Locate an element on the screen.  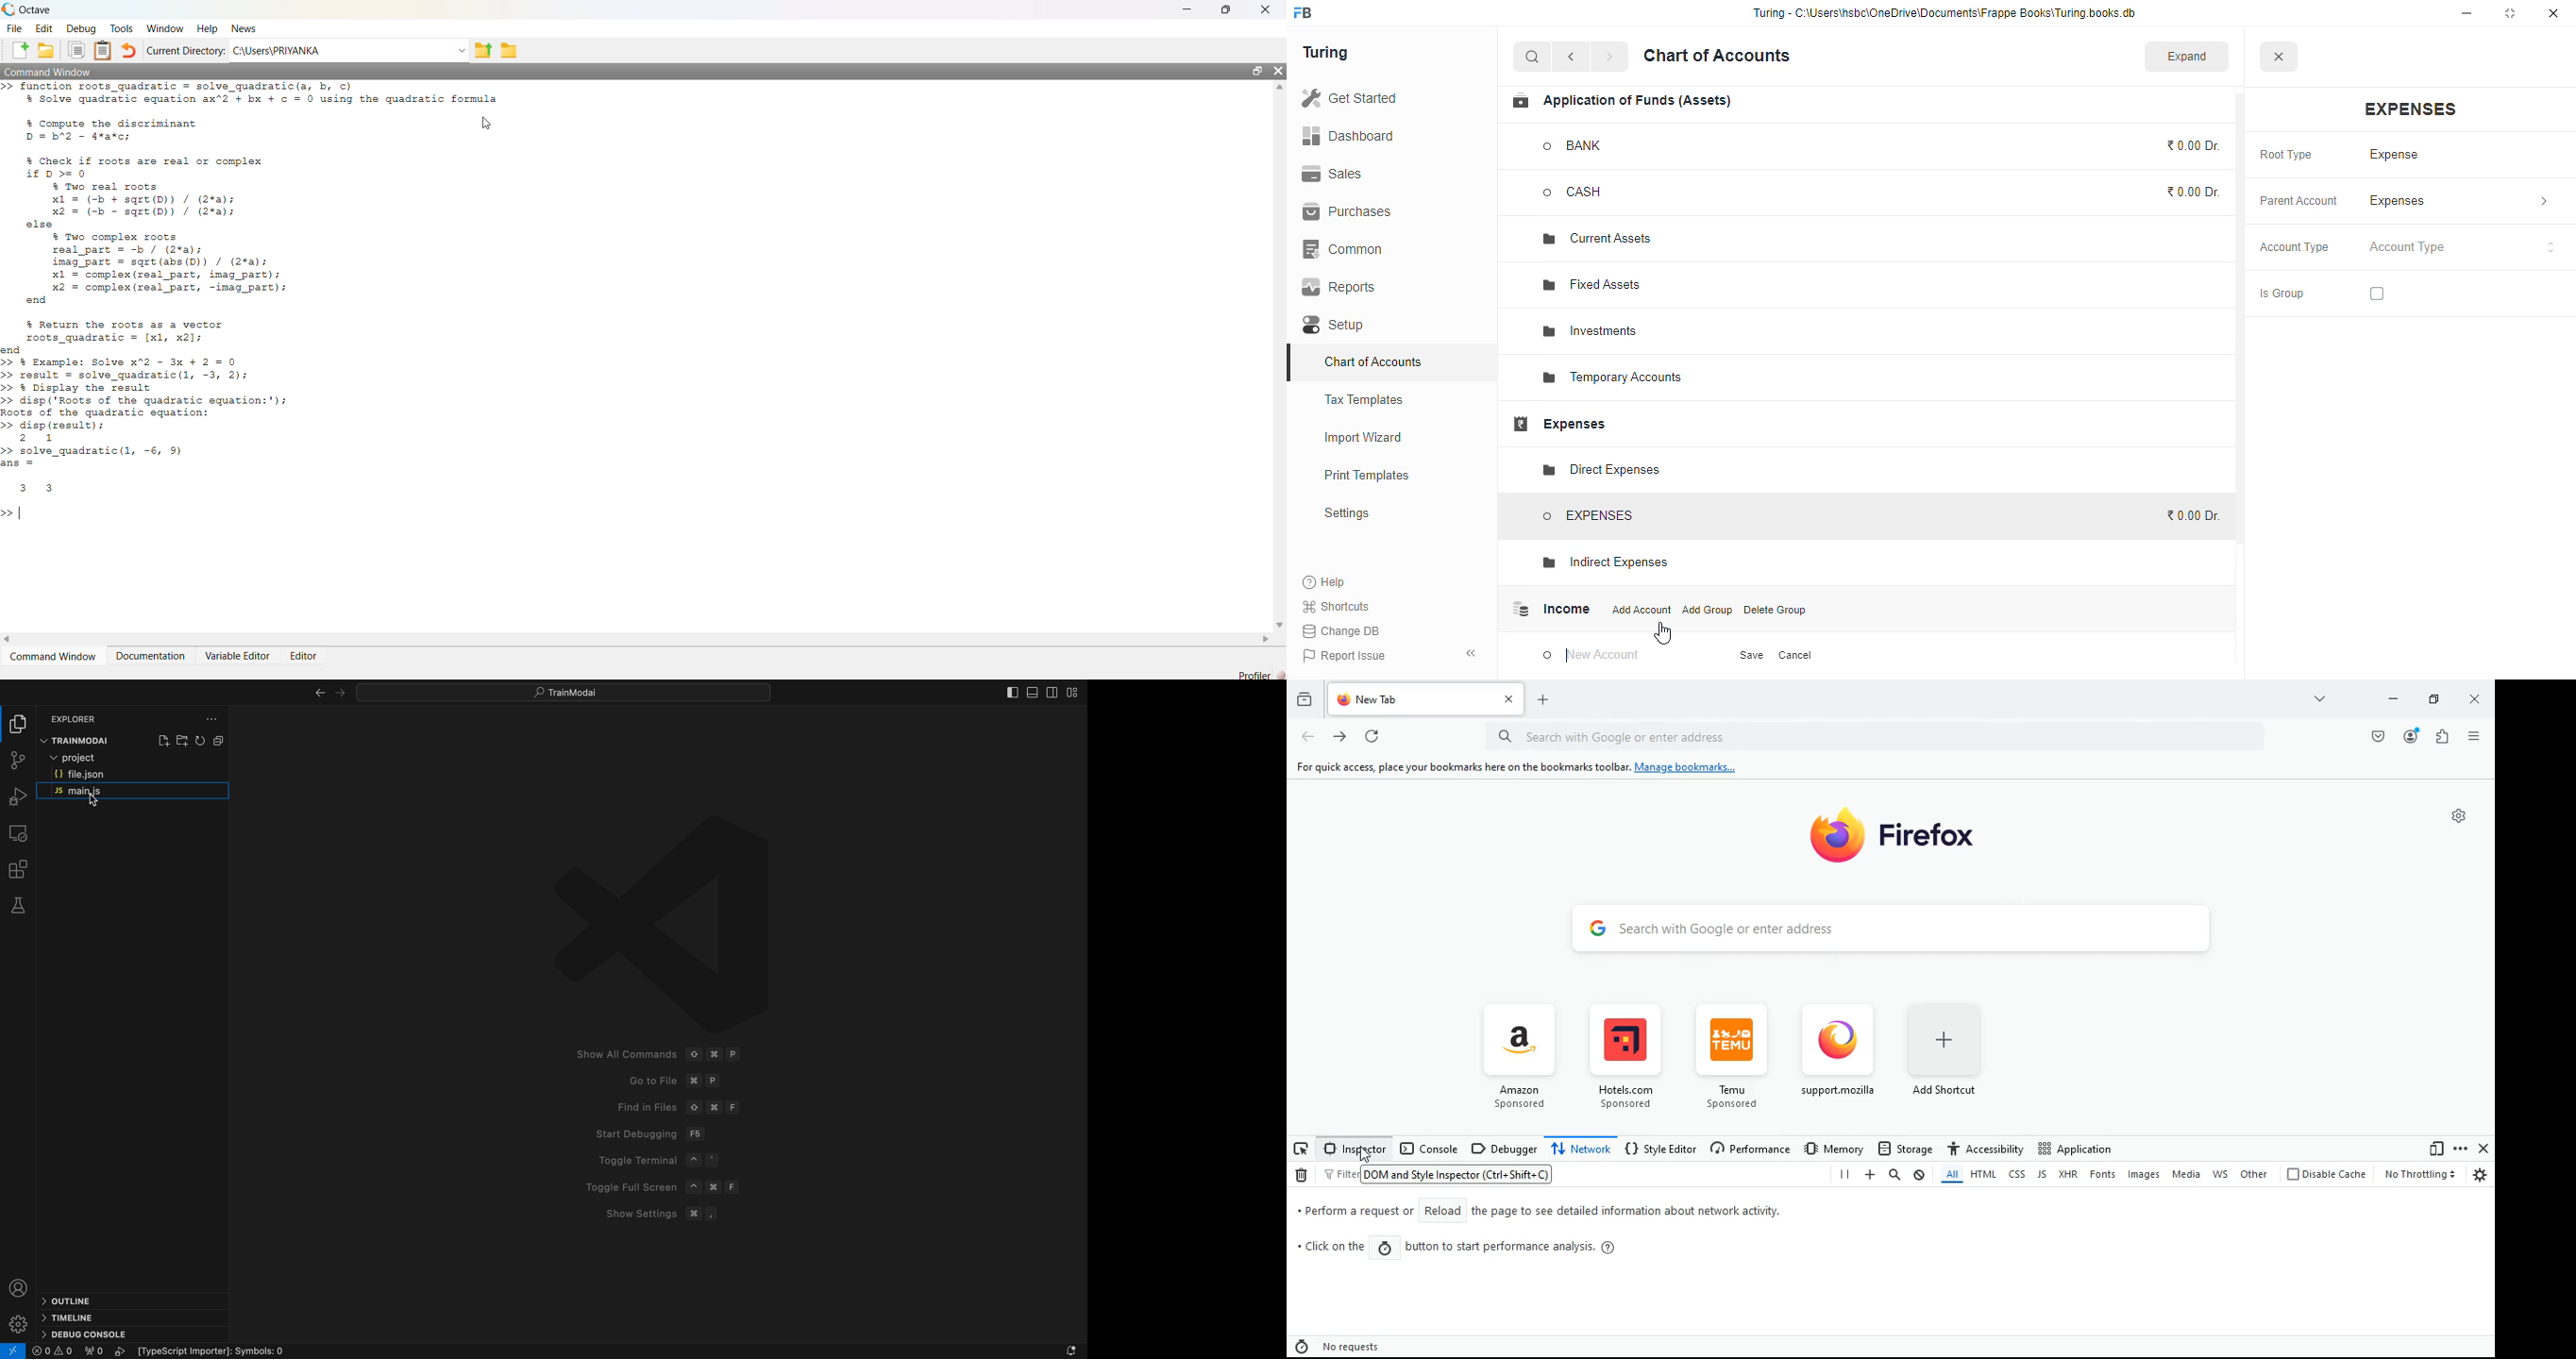
extensions is located at coordinates (2440, 736).